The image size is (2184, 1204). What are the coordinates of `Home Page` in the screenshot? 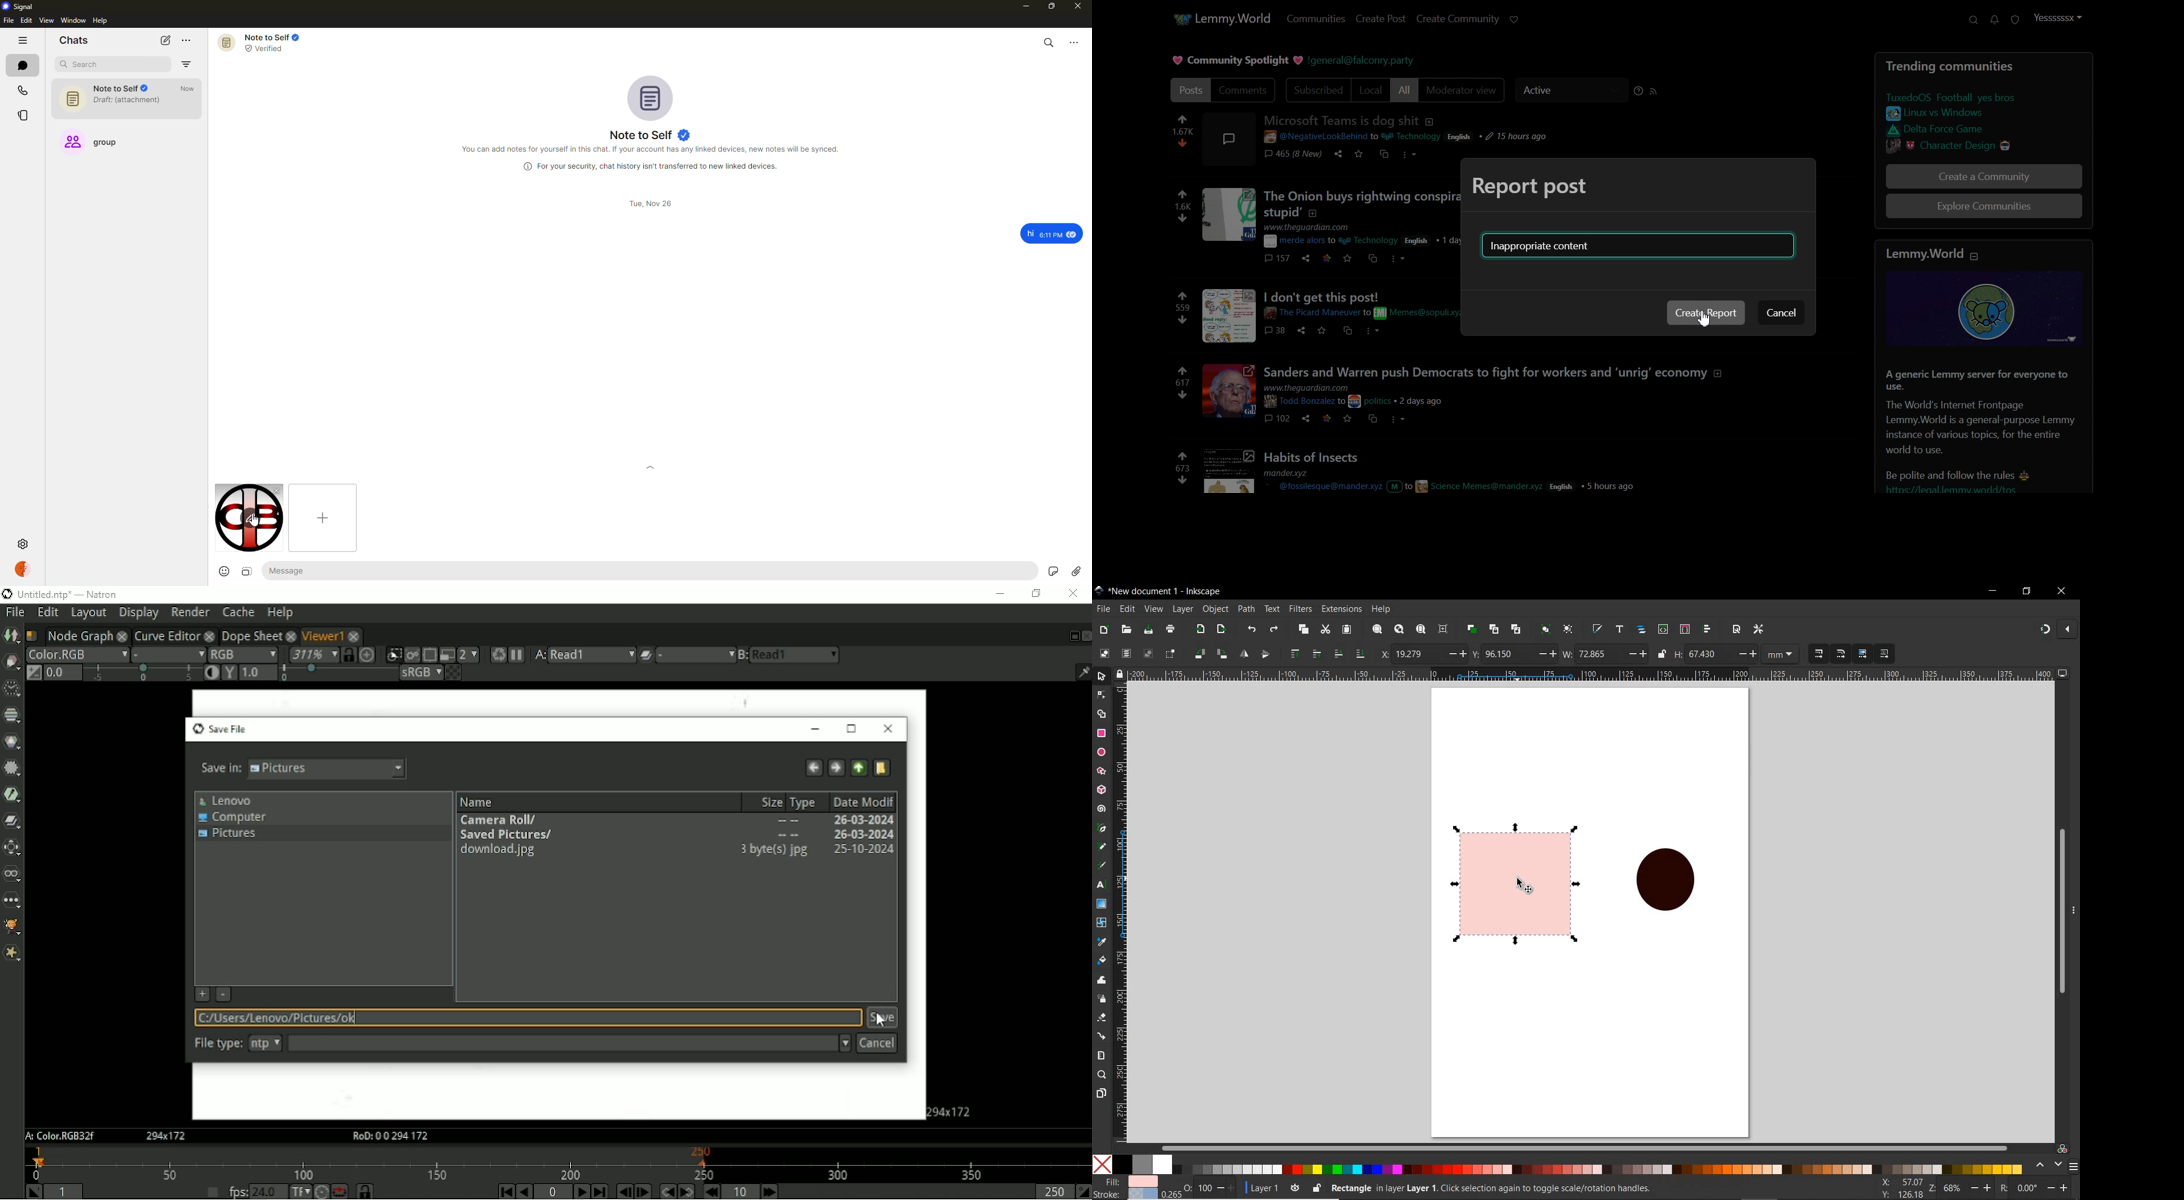 It's located at (1222, 19).